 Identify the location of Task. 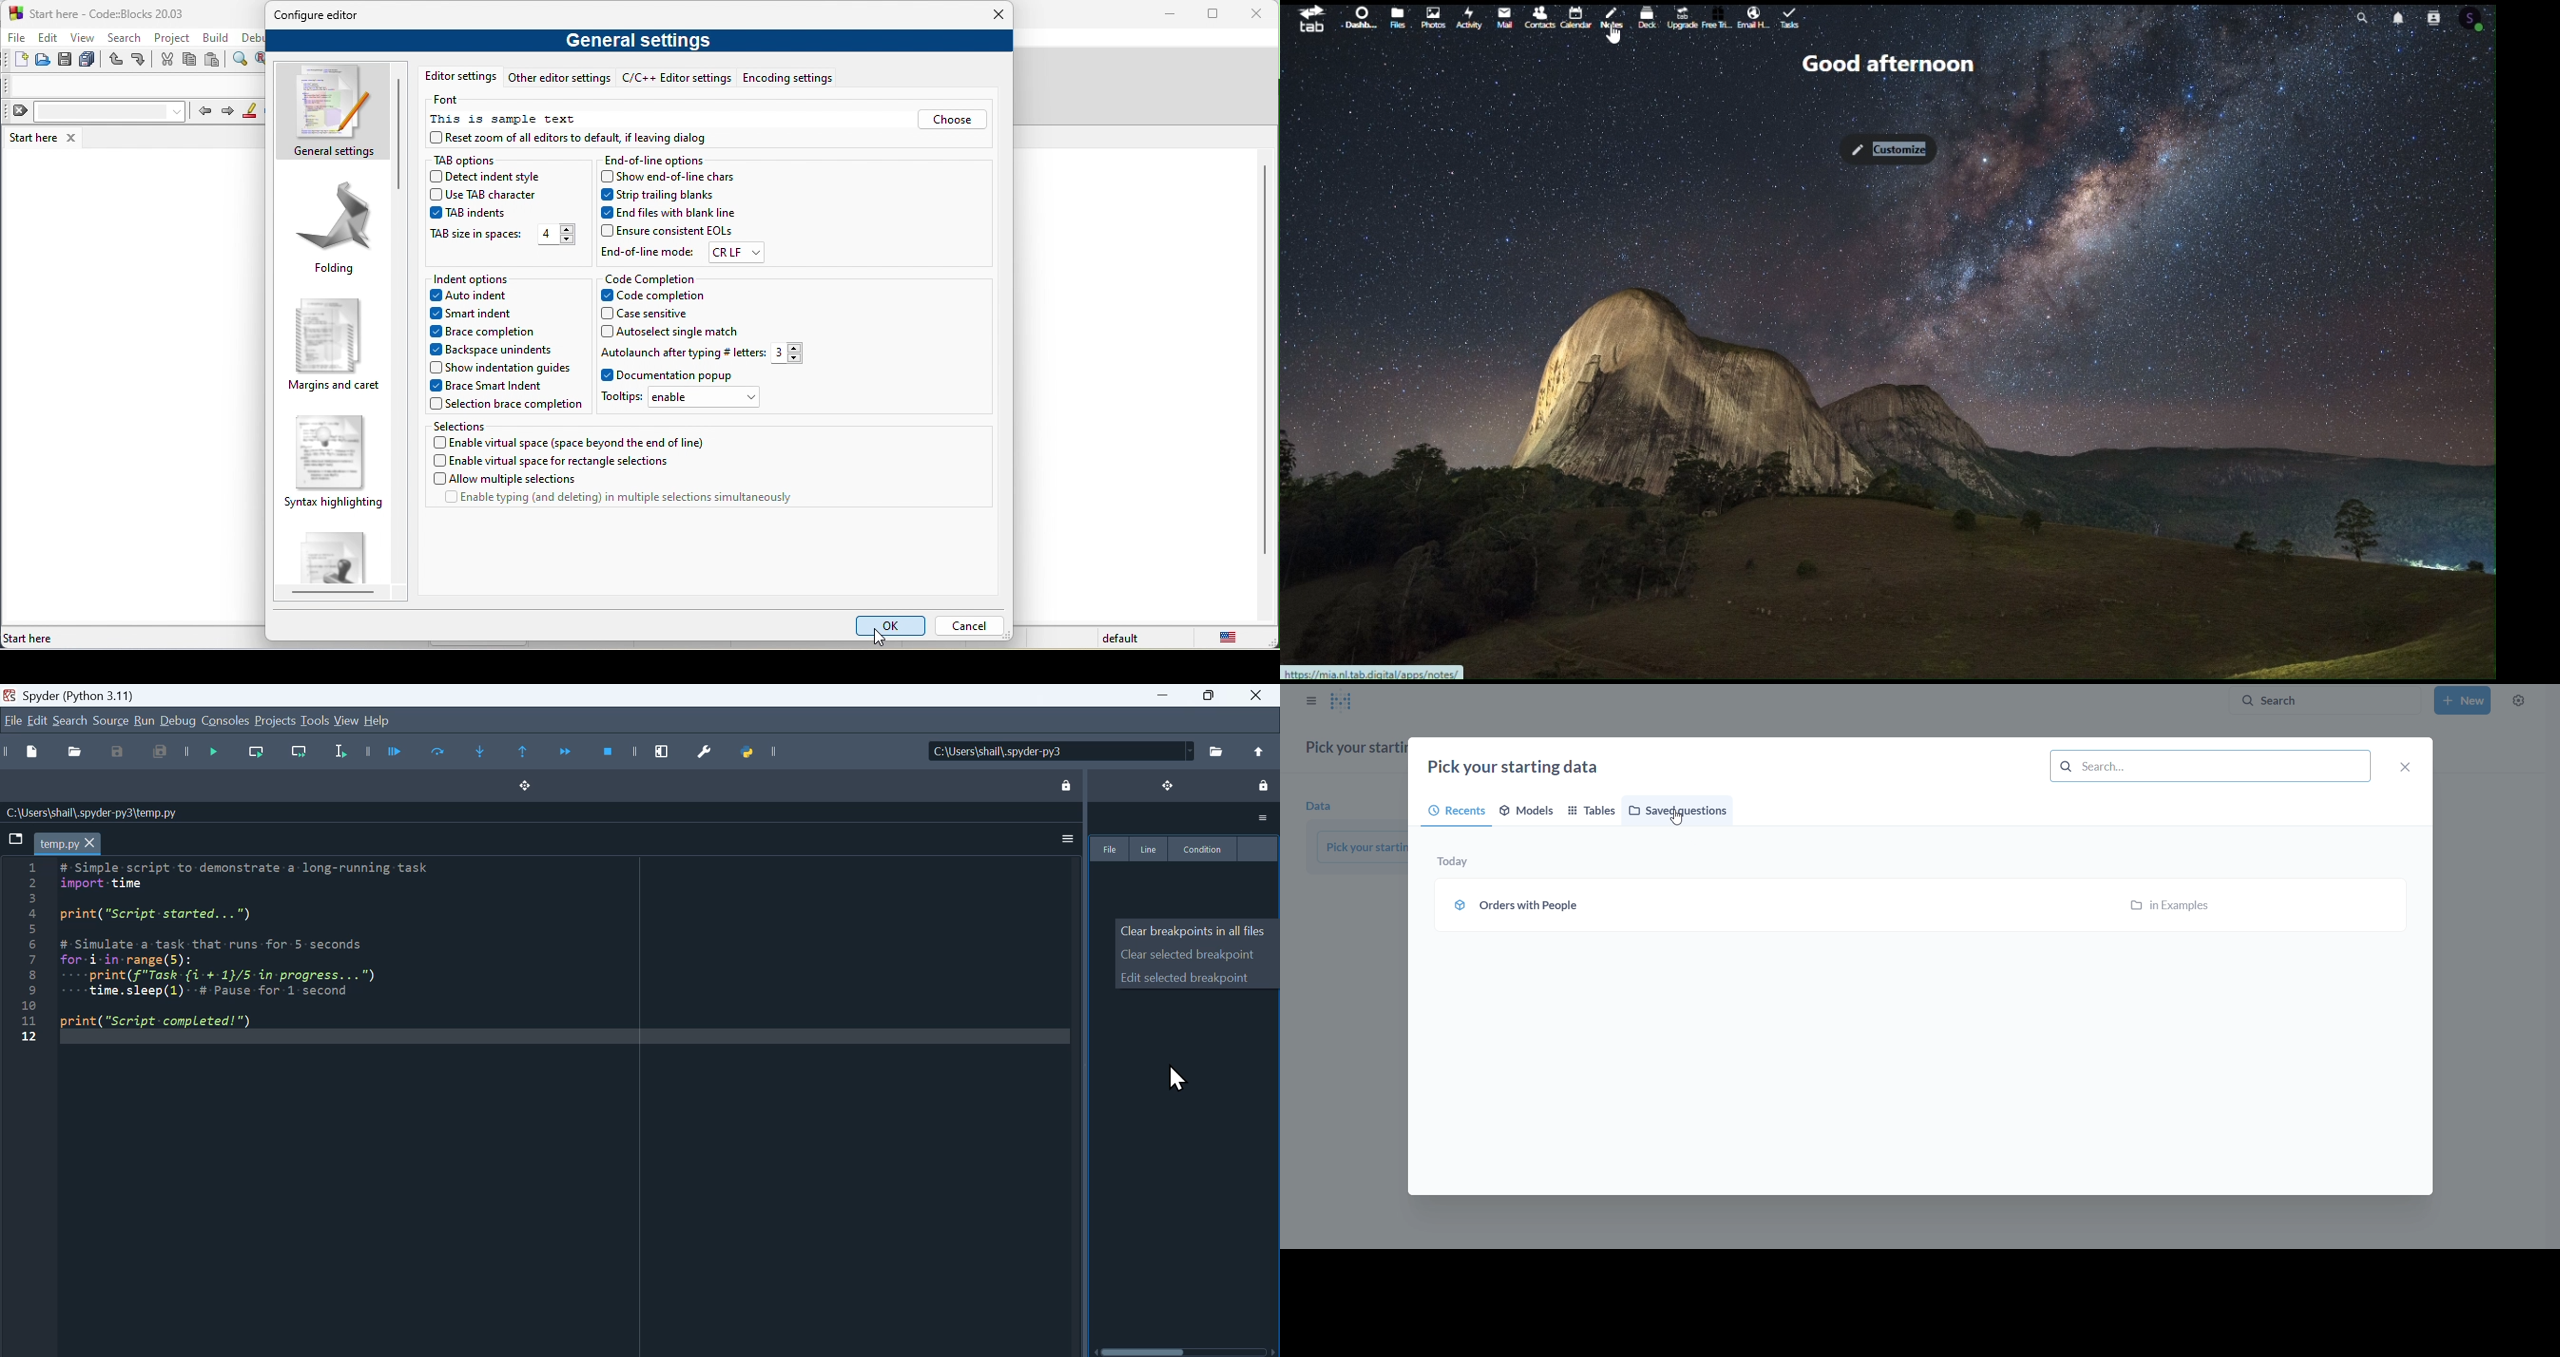
(1793, 19).